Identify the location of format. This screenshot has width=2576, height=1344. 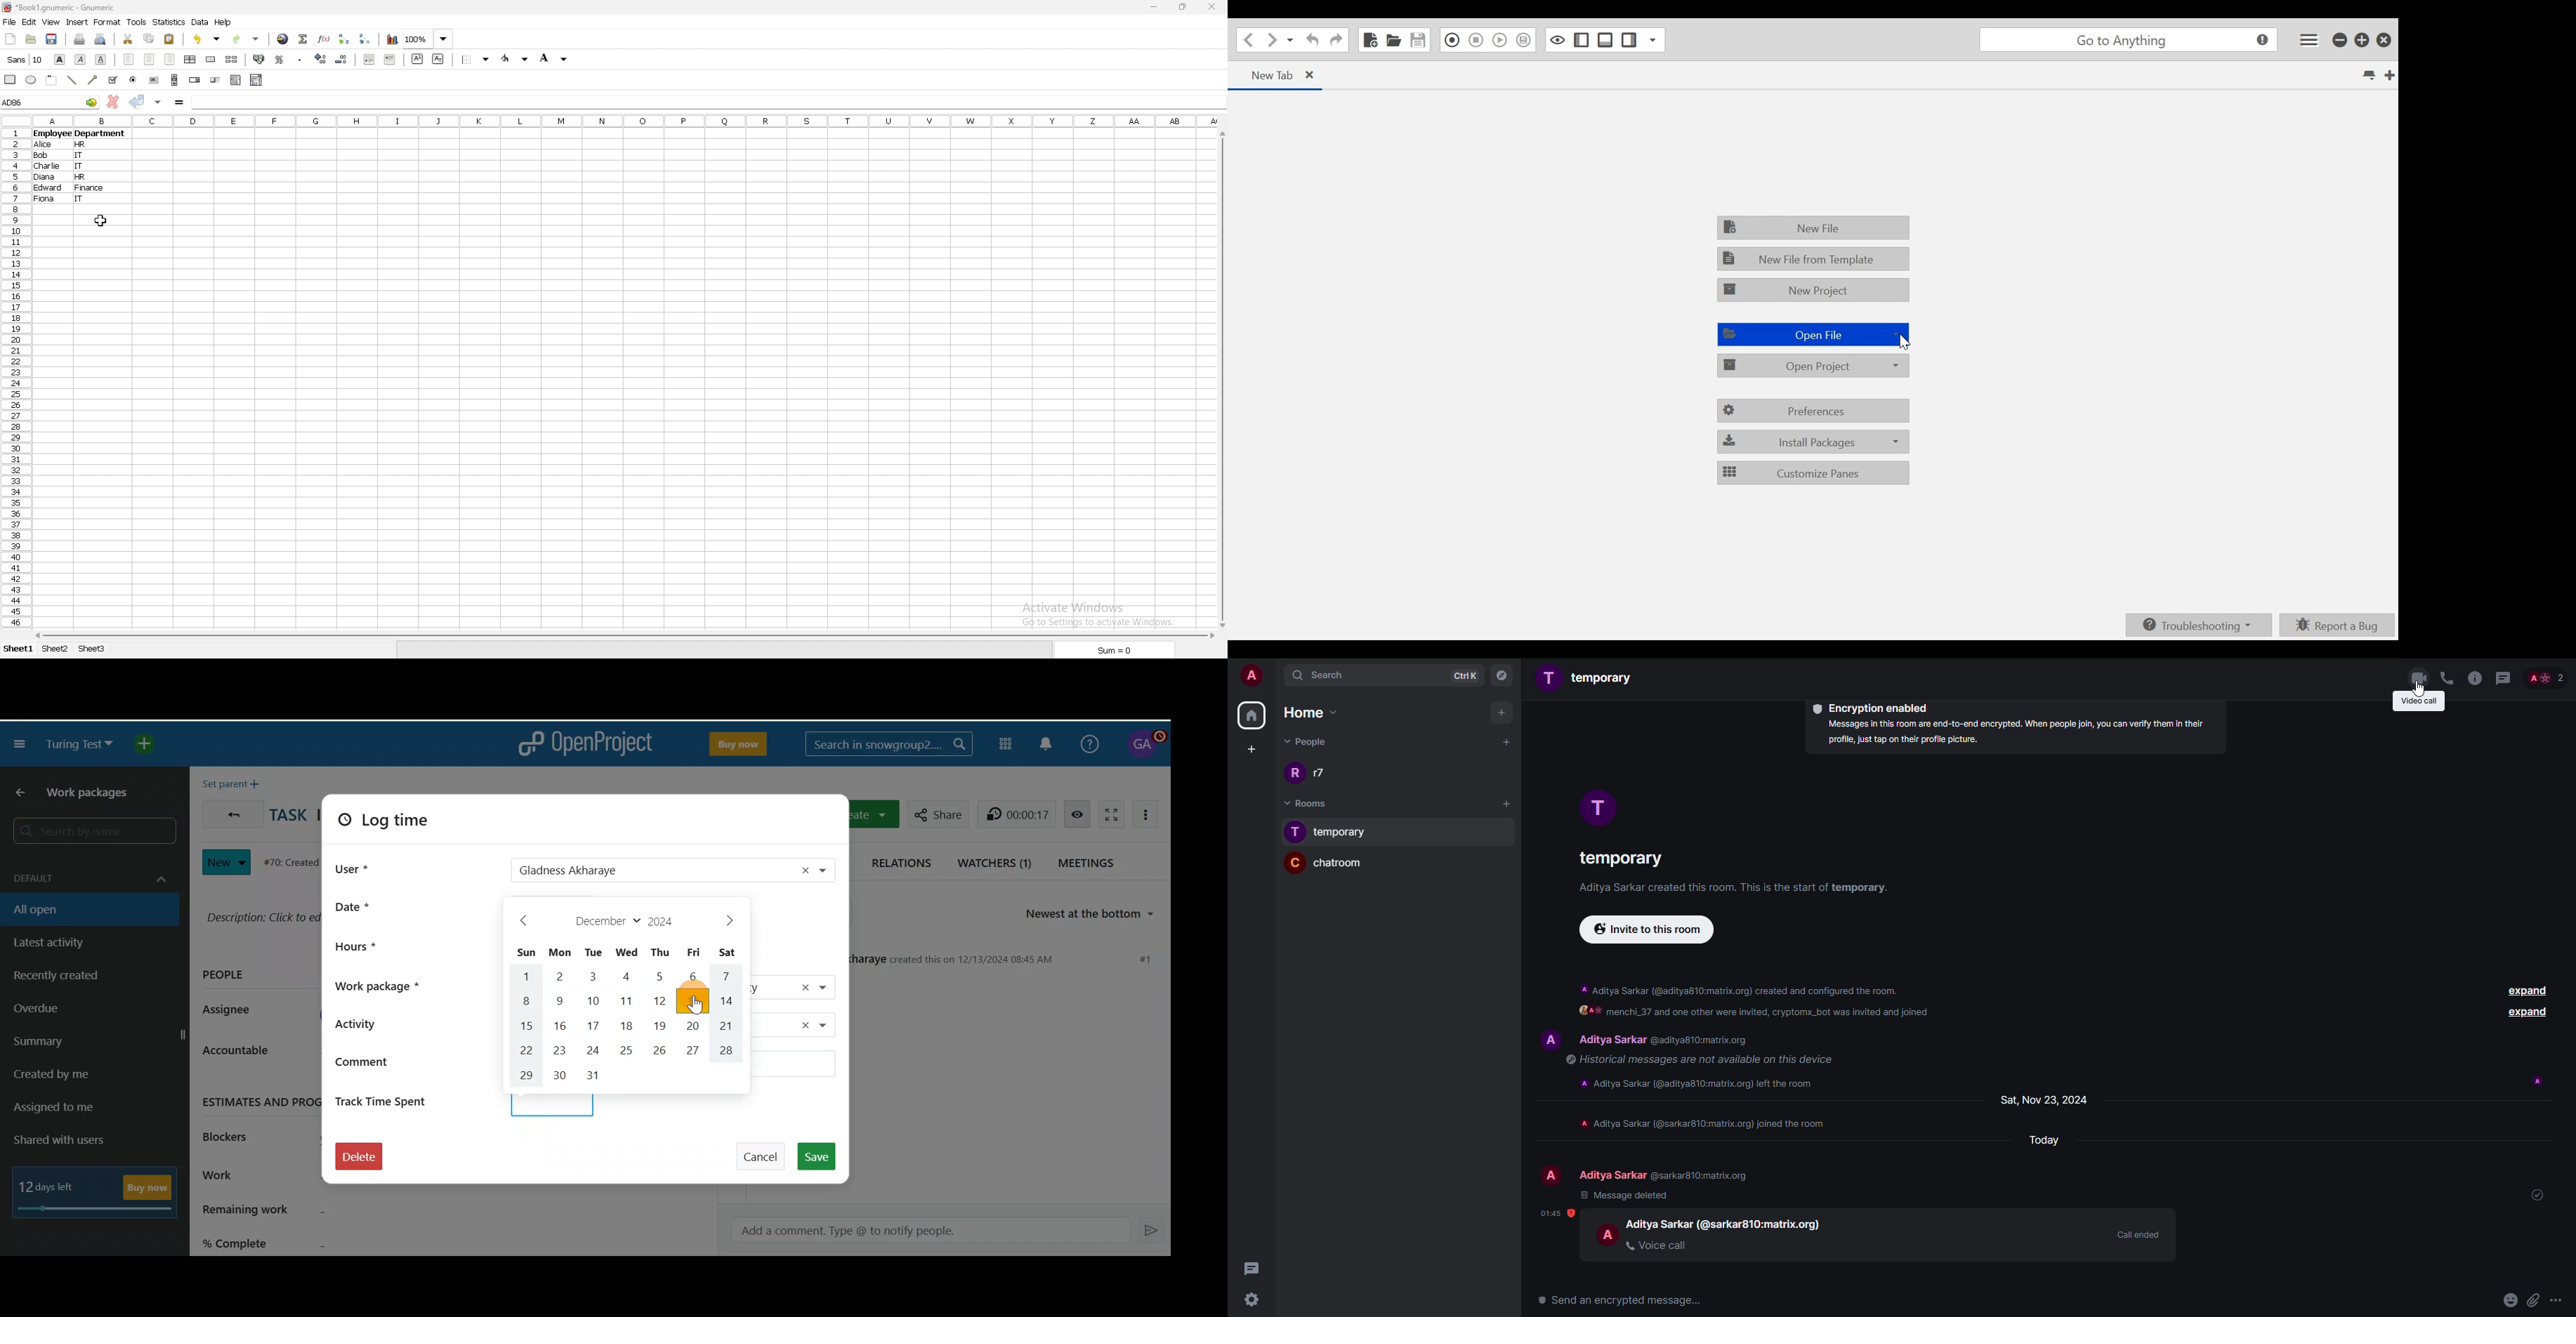
(107, 22).